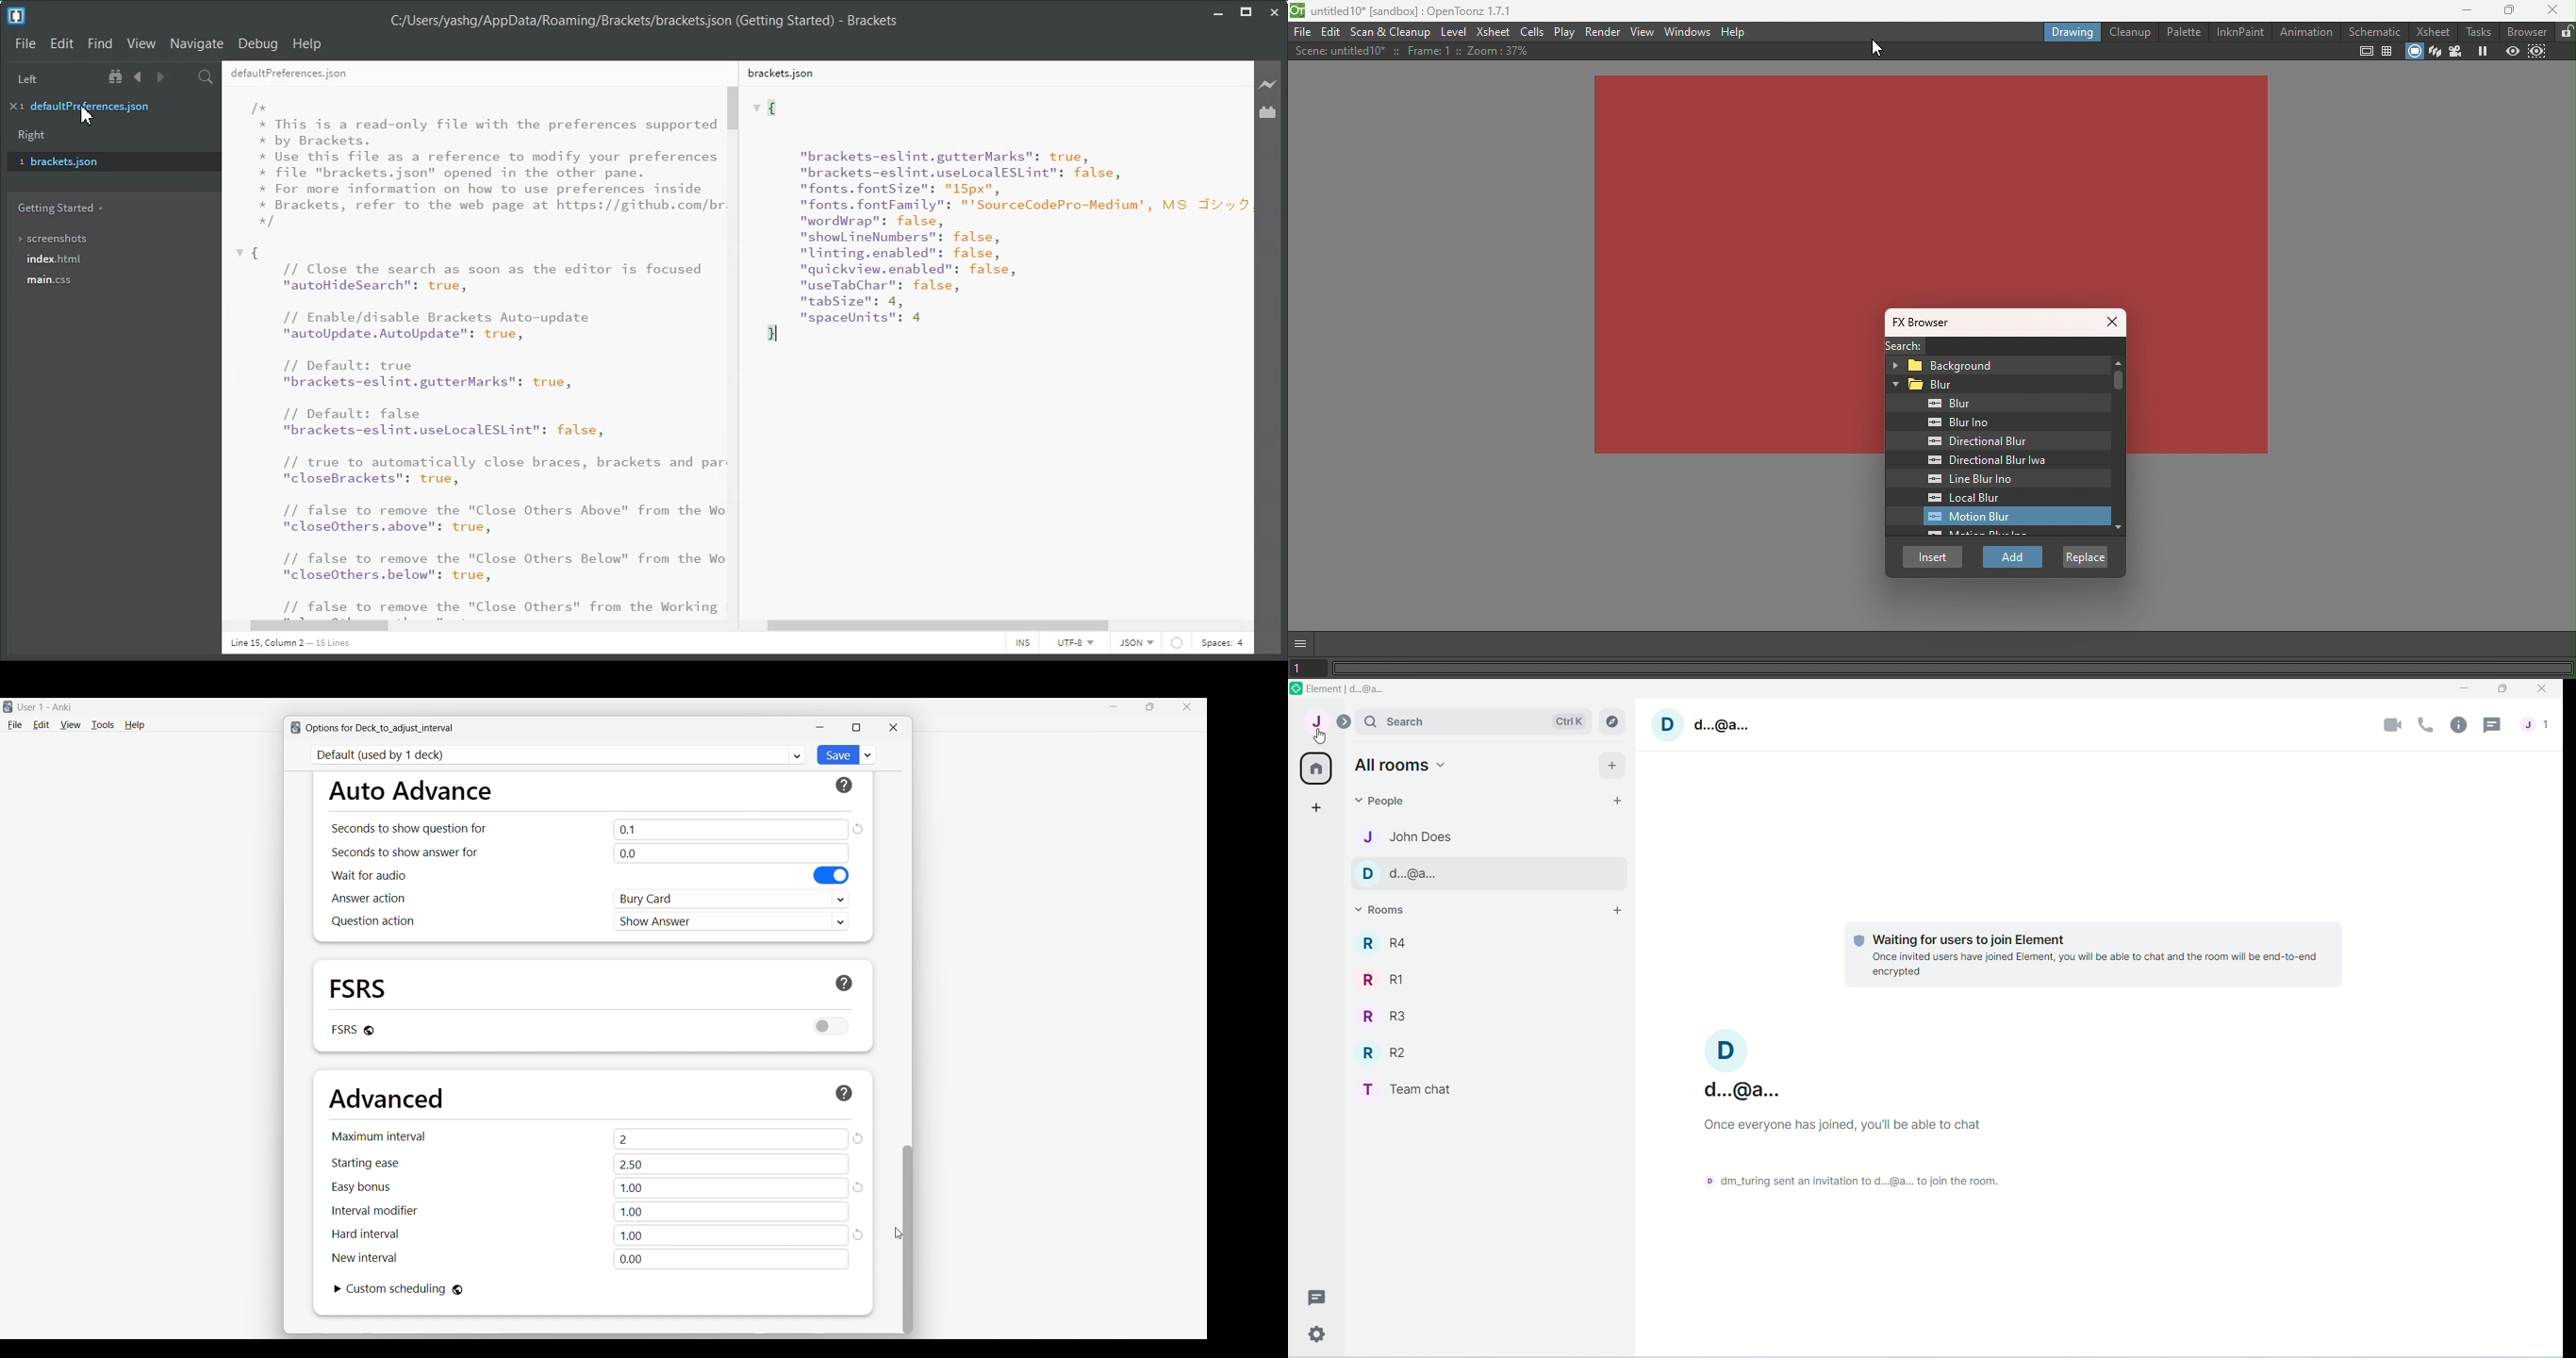 The height and width of the screenshot is (1372, 2576). What do you see at coordinates (410, 790) in the screenshot?
I see `Auto Advance` at bounding box center [410, 790].